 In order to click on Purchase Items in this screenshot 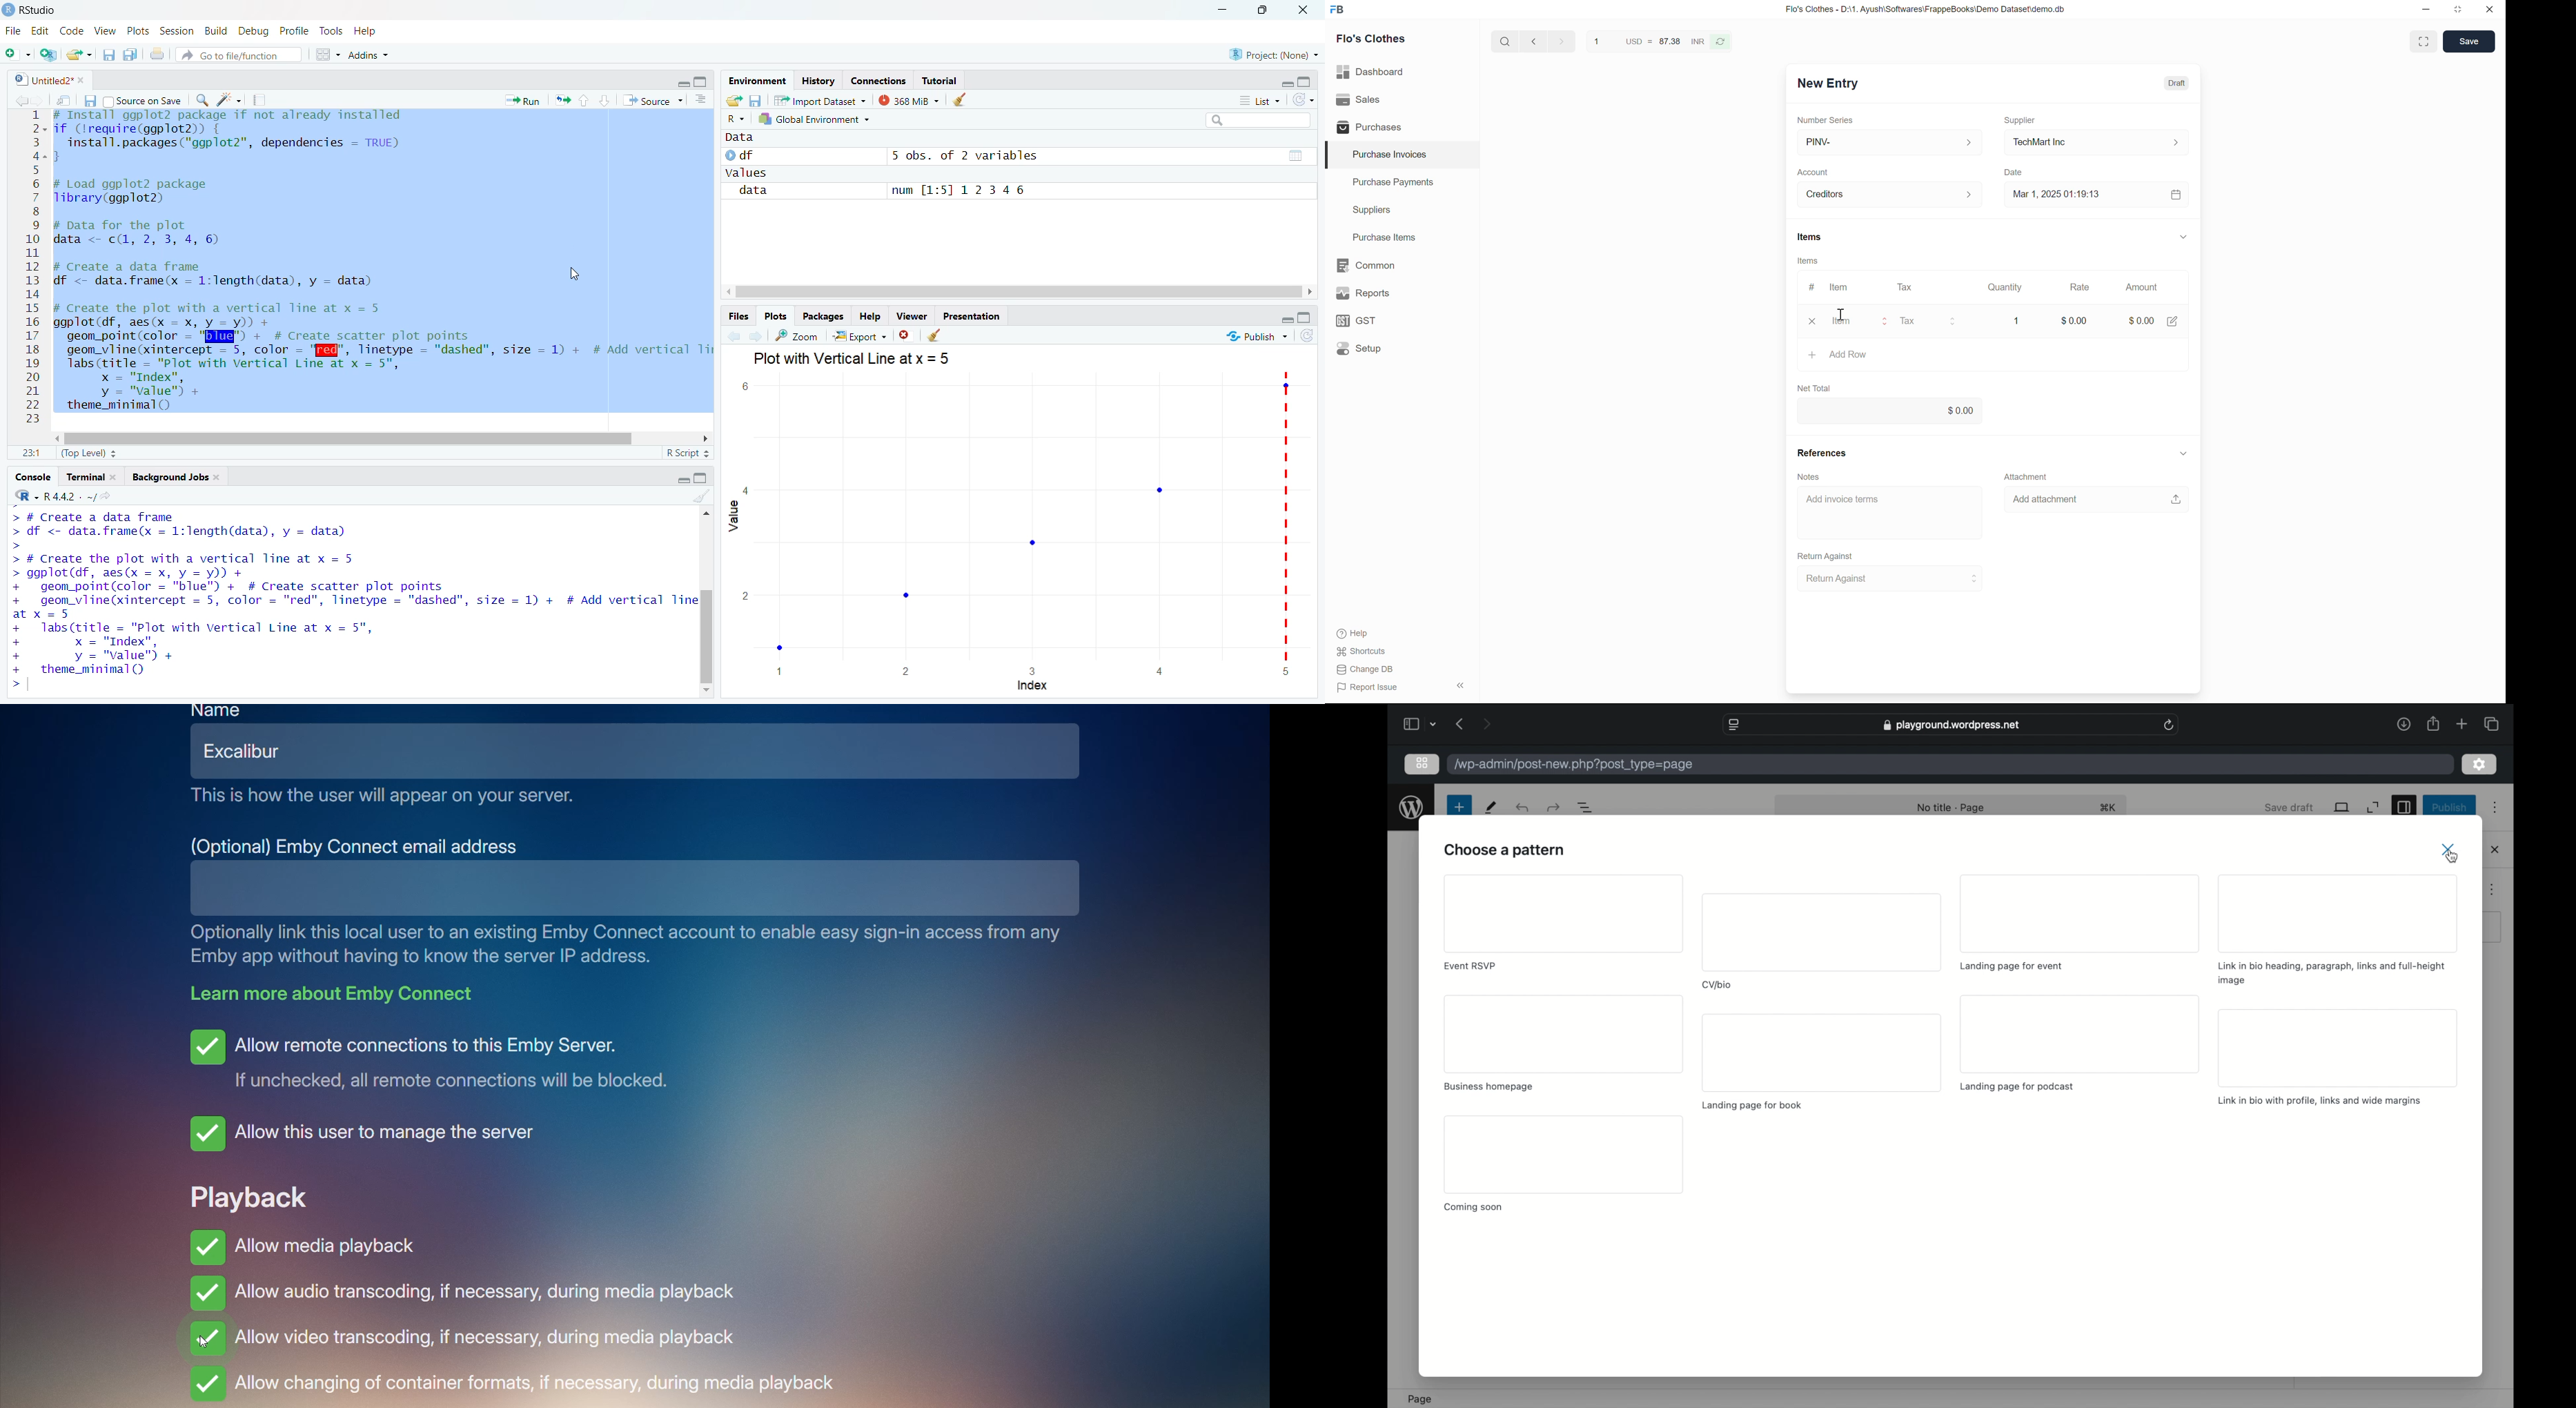, I will do `click(1379, 236)`.